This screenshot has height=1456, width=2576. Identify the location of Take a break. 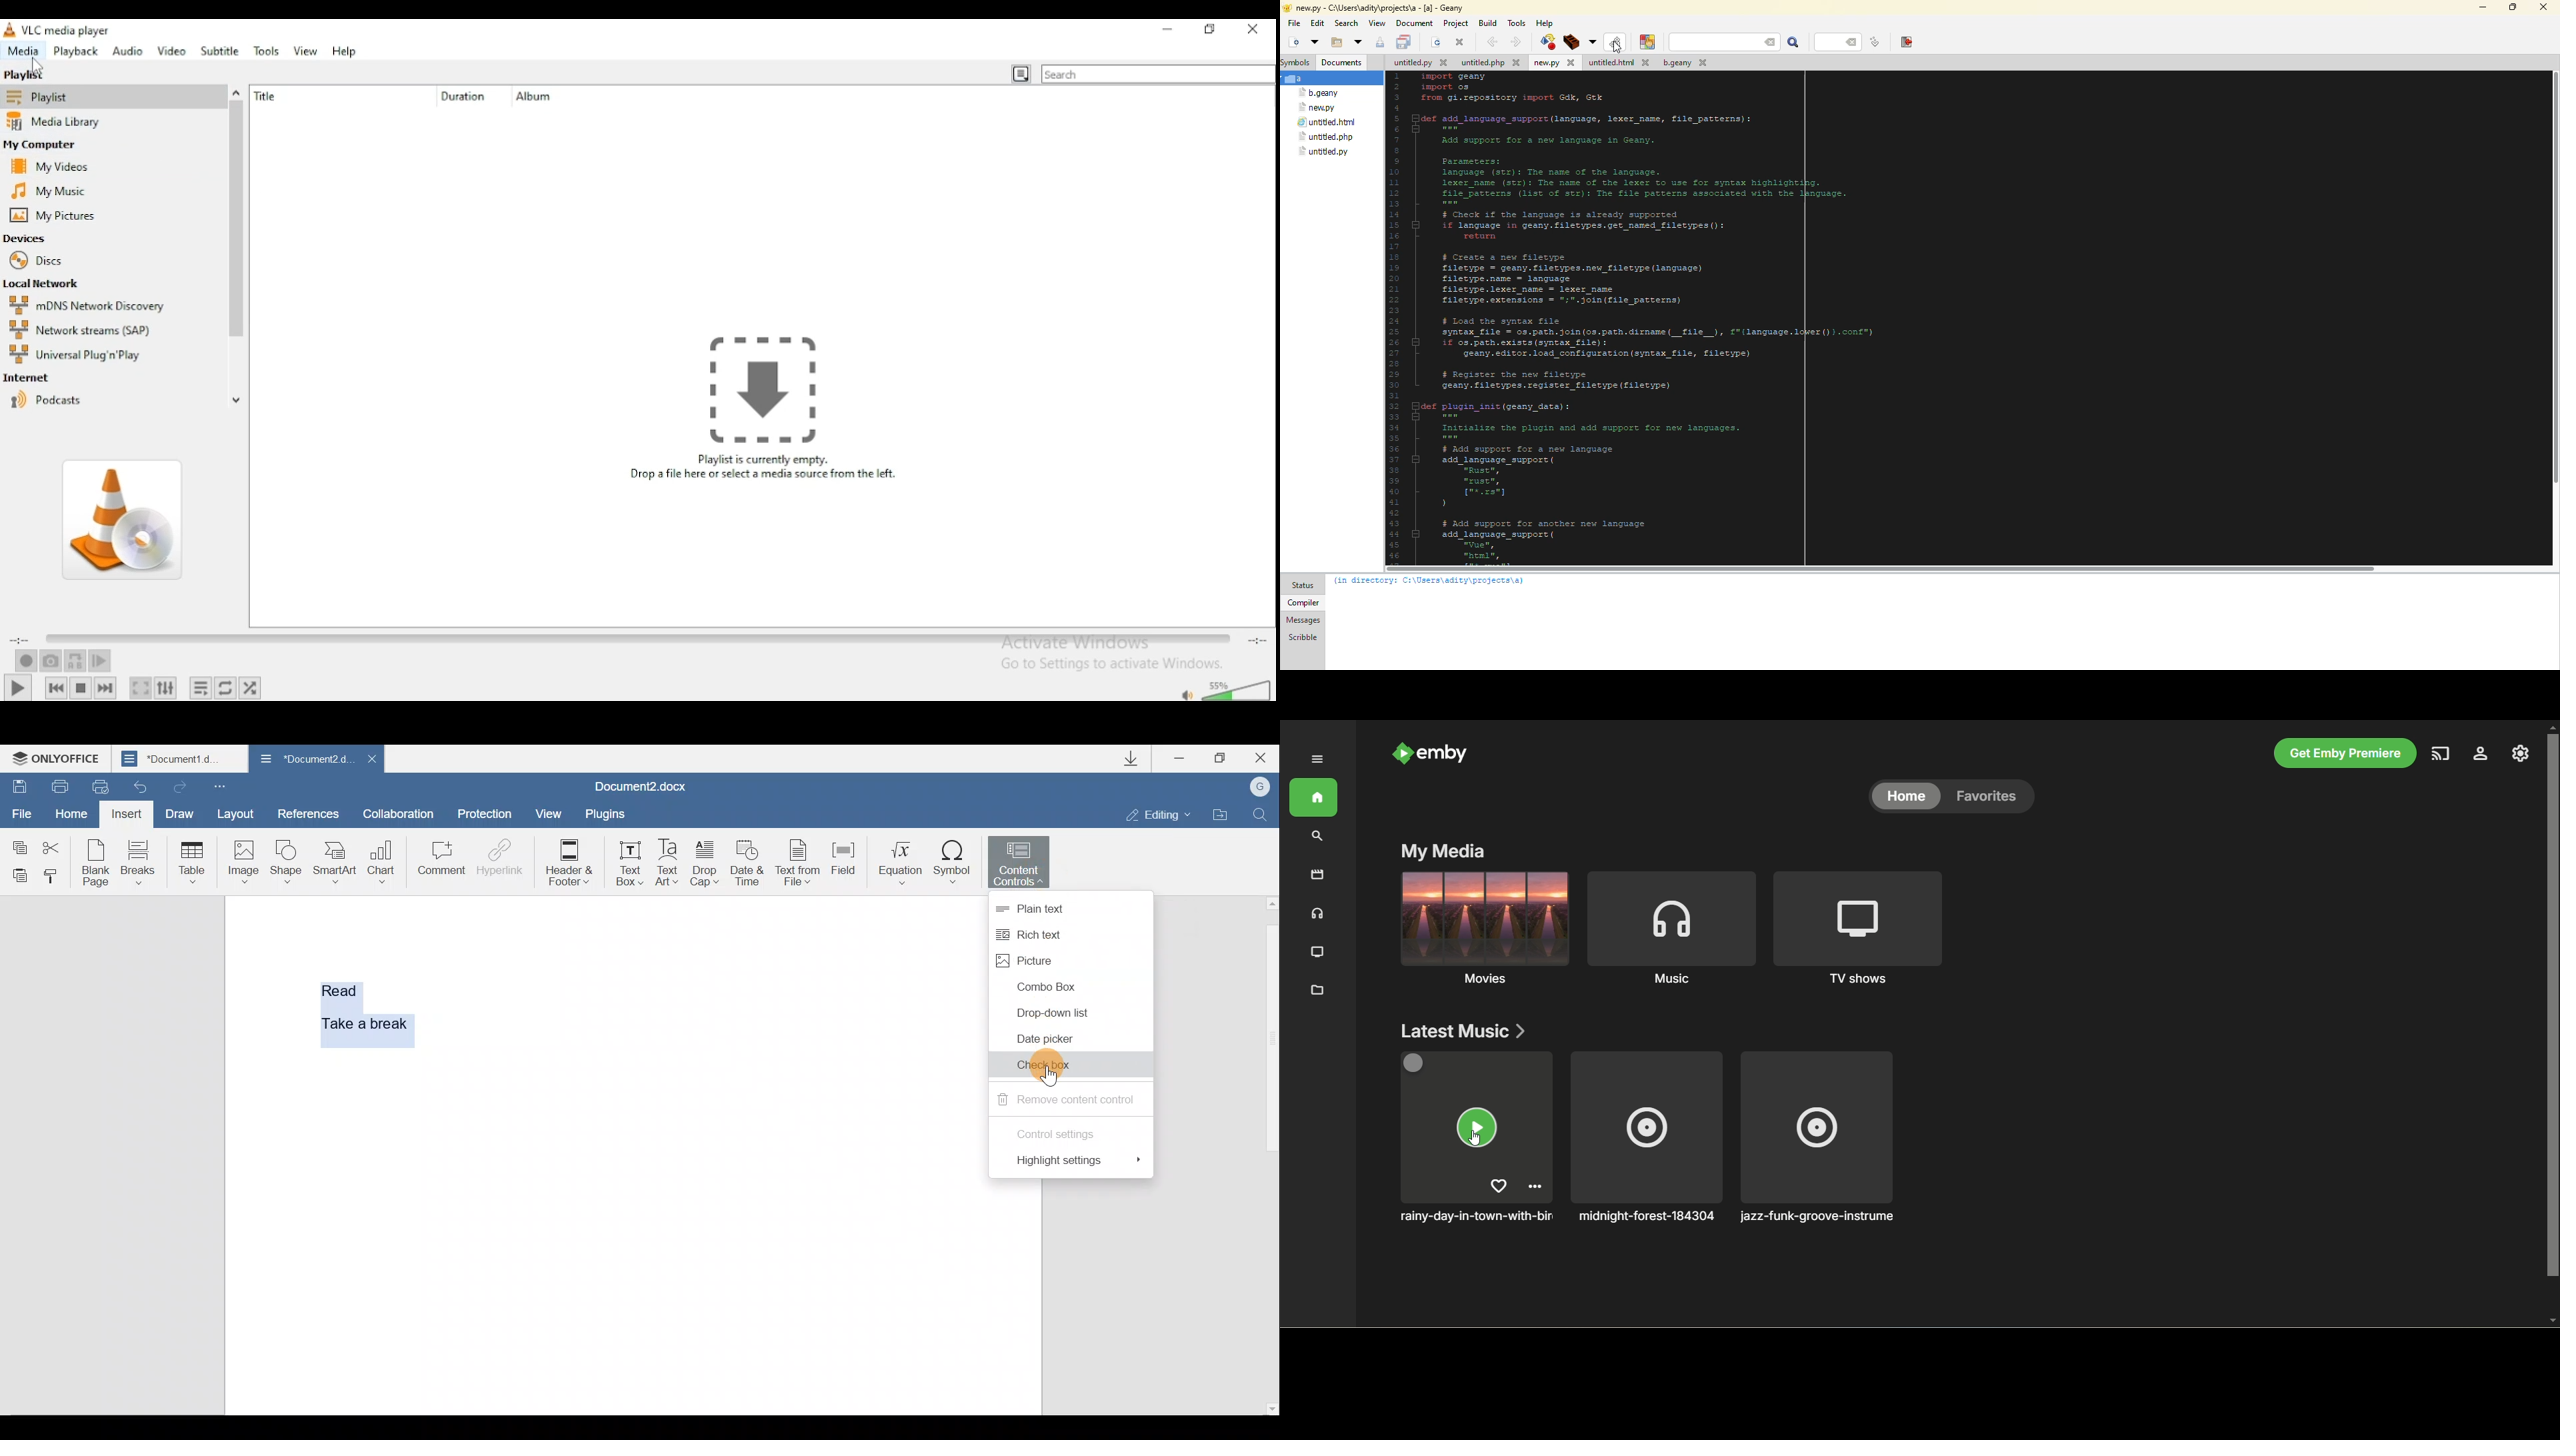
(359, 1021).